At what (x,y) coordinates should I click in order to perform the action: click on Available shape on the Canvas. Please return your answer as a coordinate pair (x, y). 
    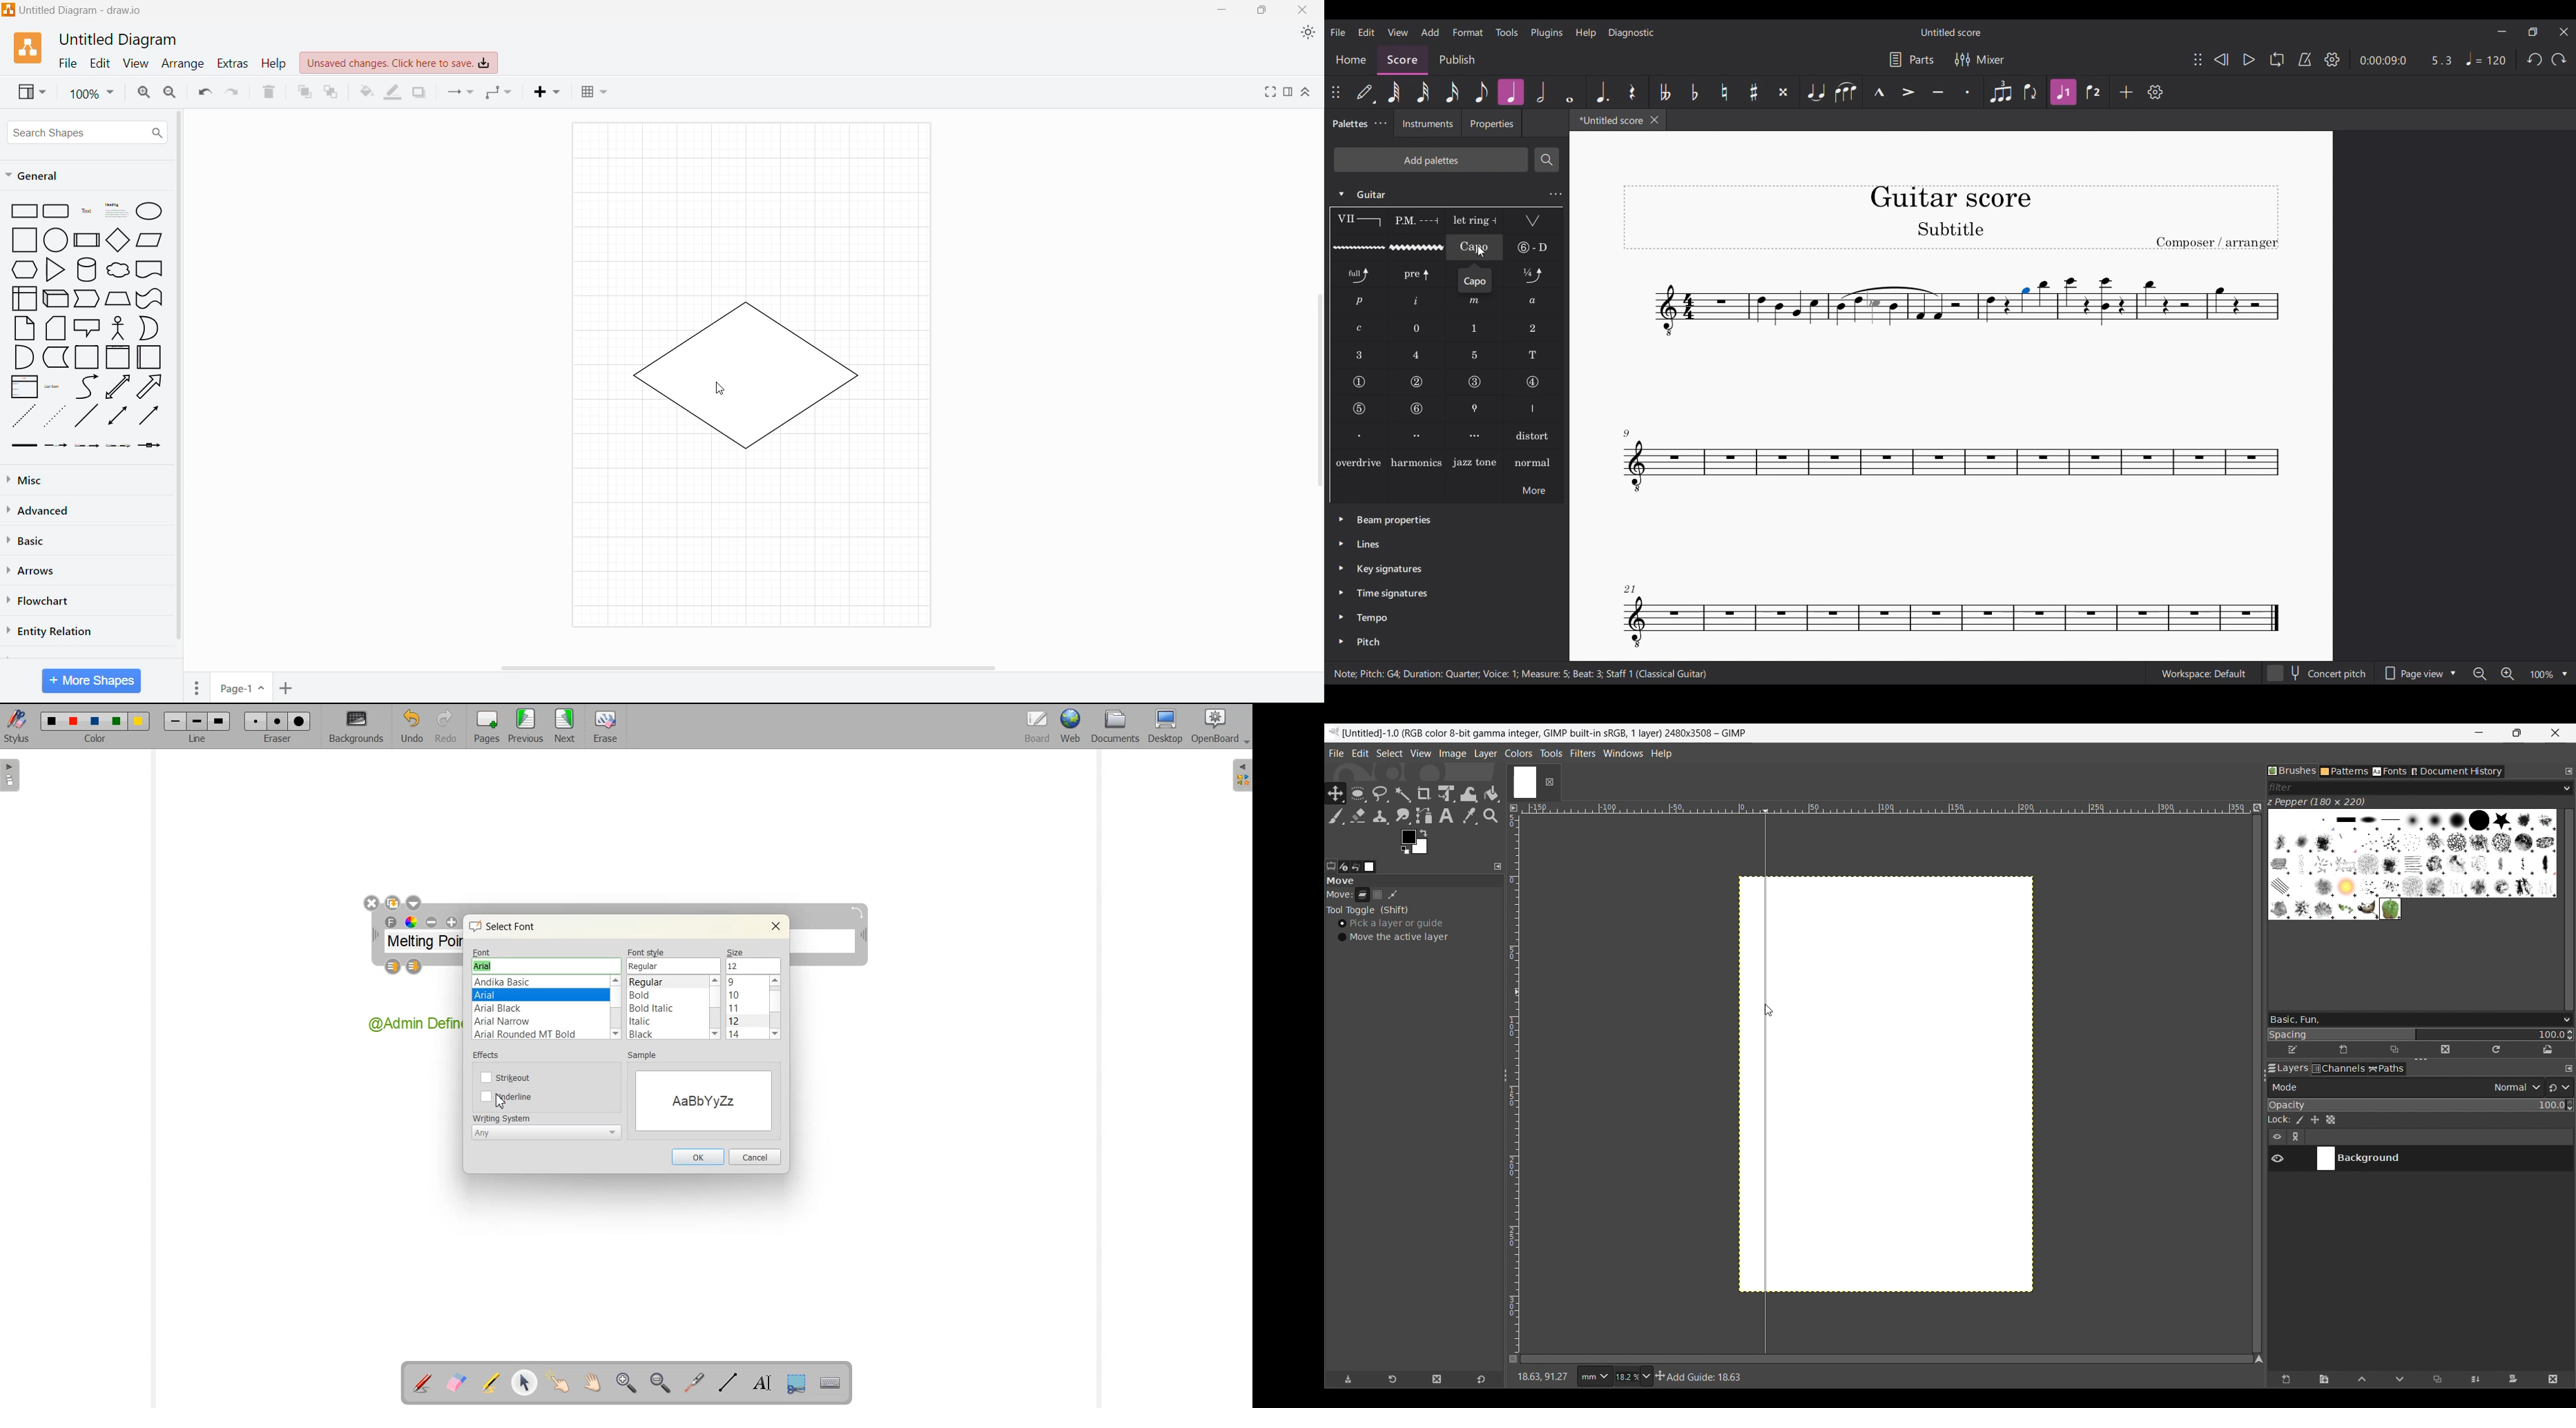
    Looking at the image, I should click on (743, 375).